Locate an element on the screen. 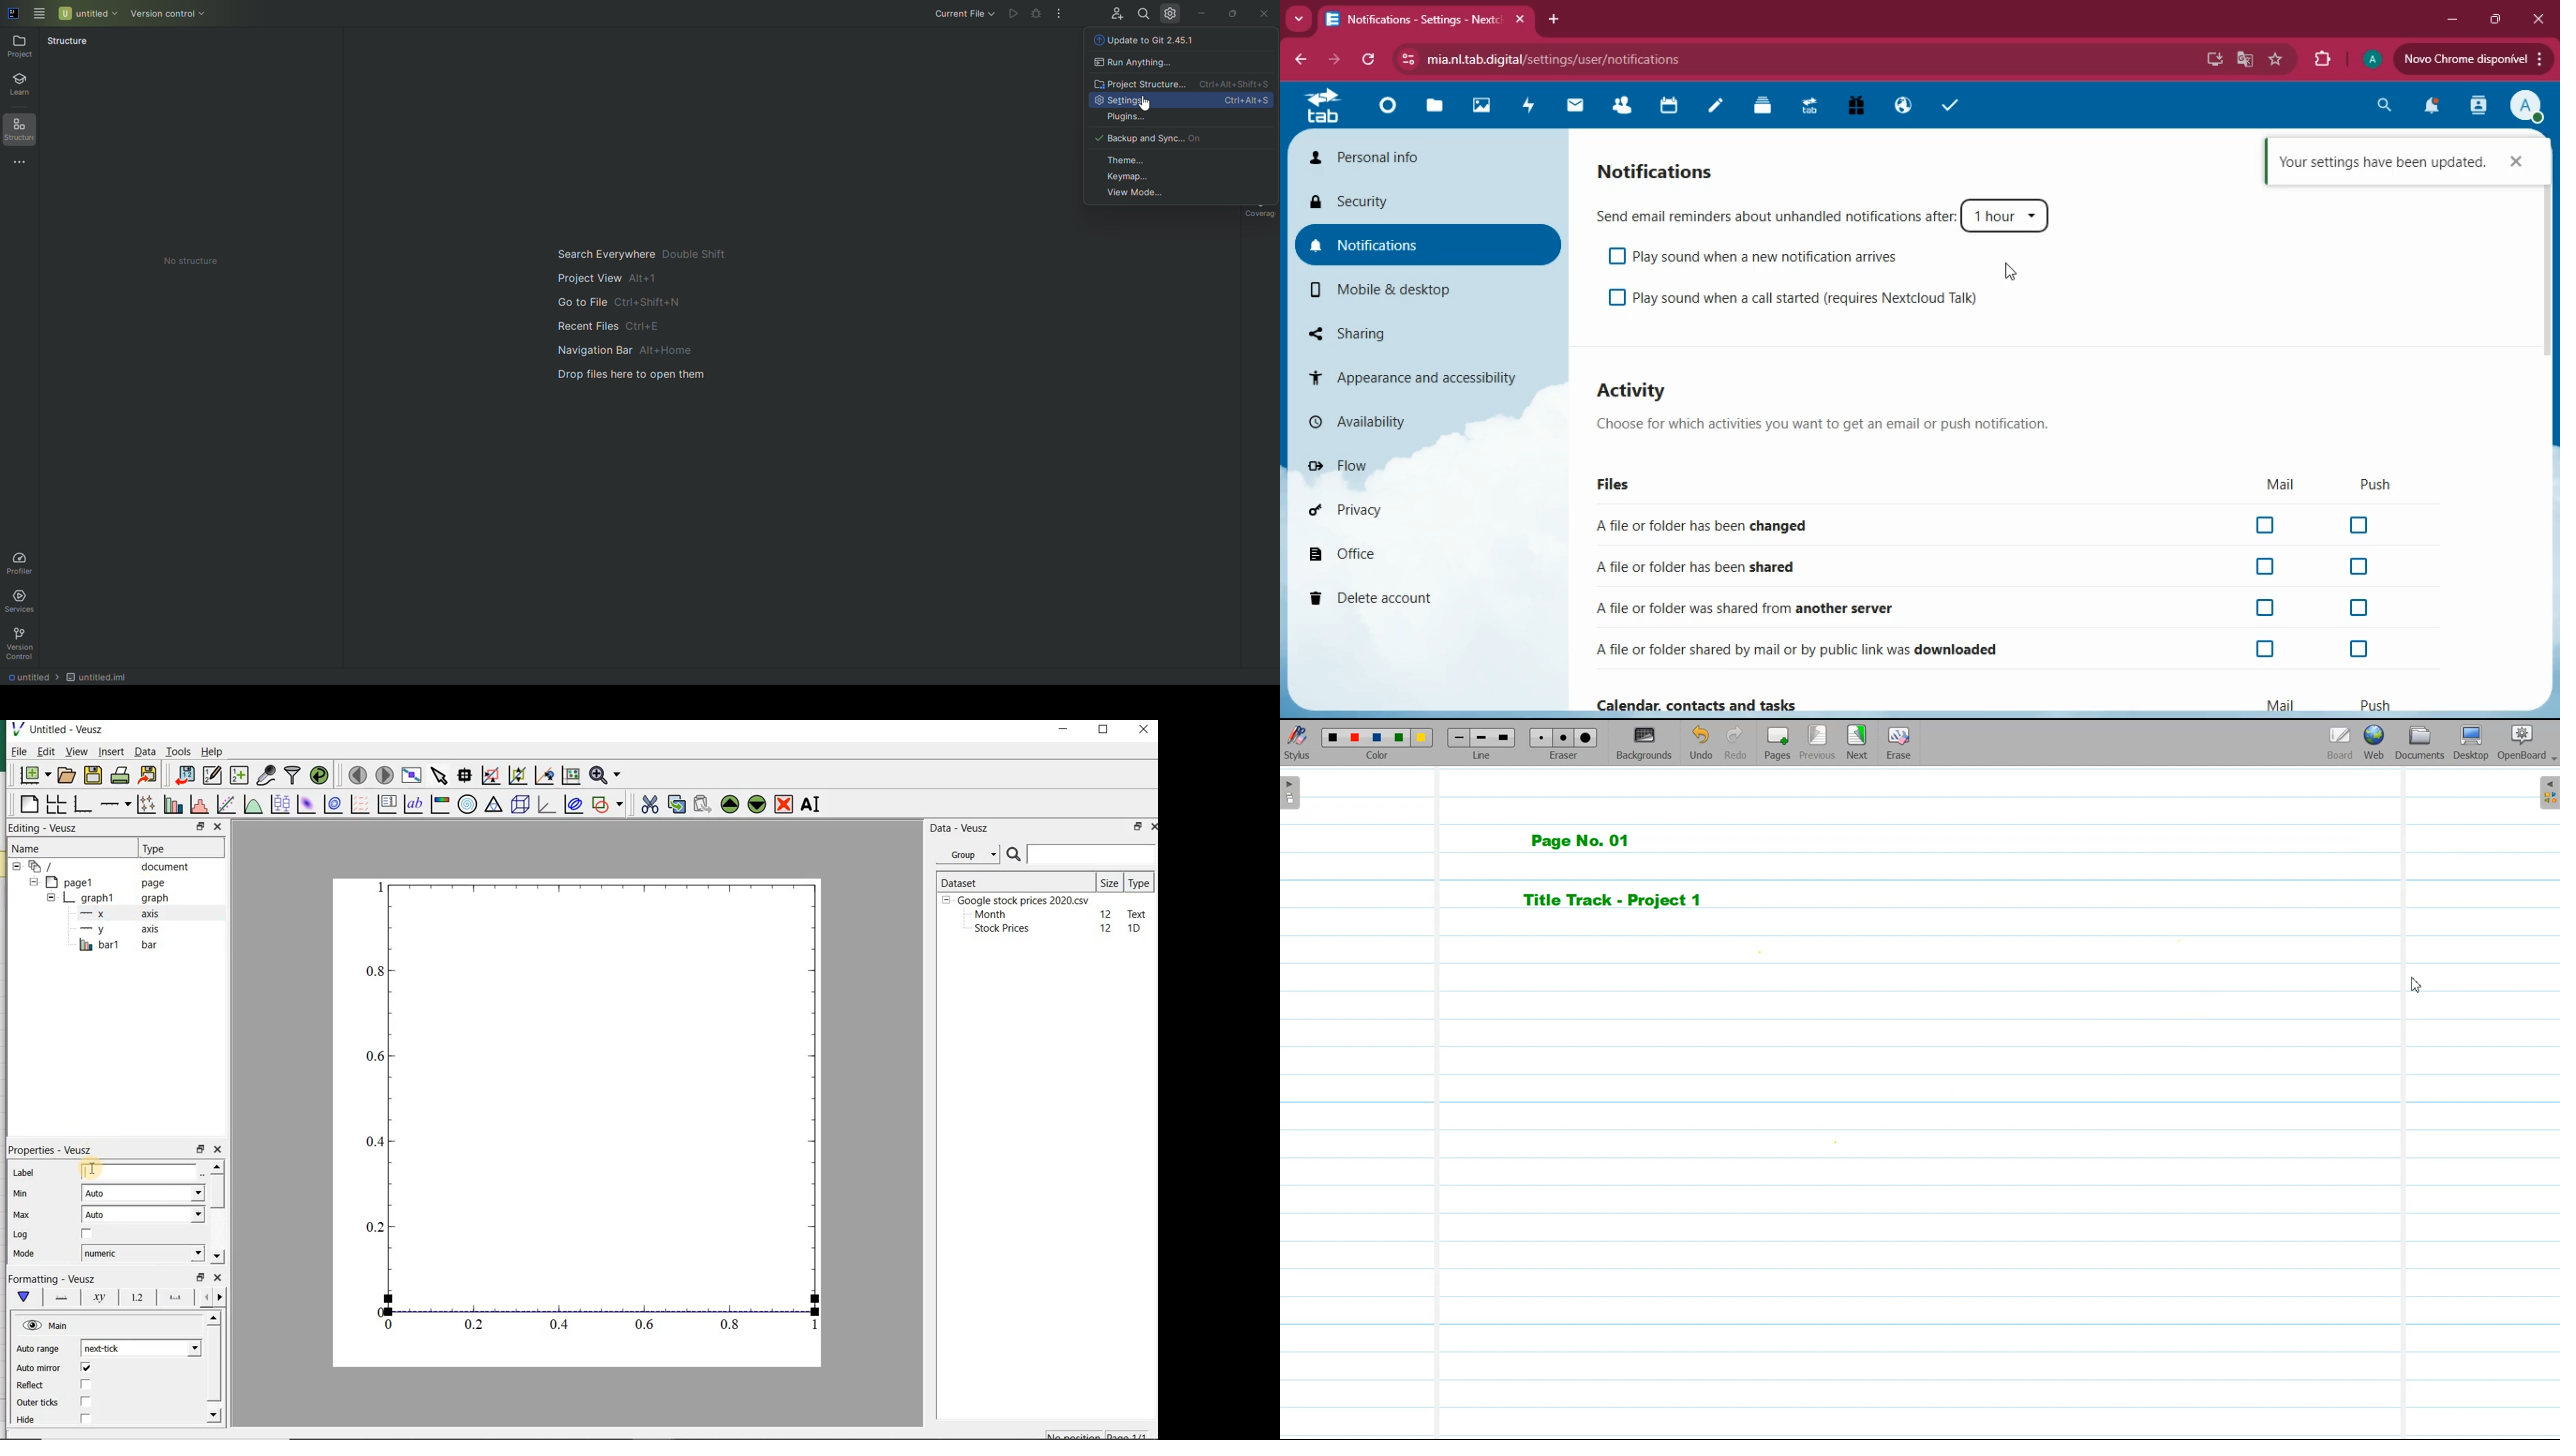  tab is located at coordinates (1430, 21).